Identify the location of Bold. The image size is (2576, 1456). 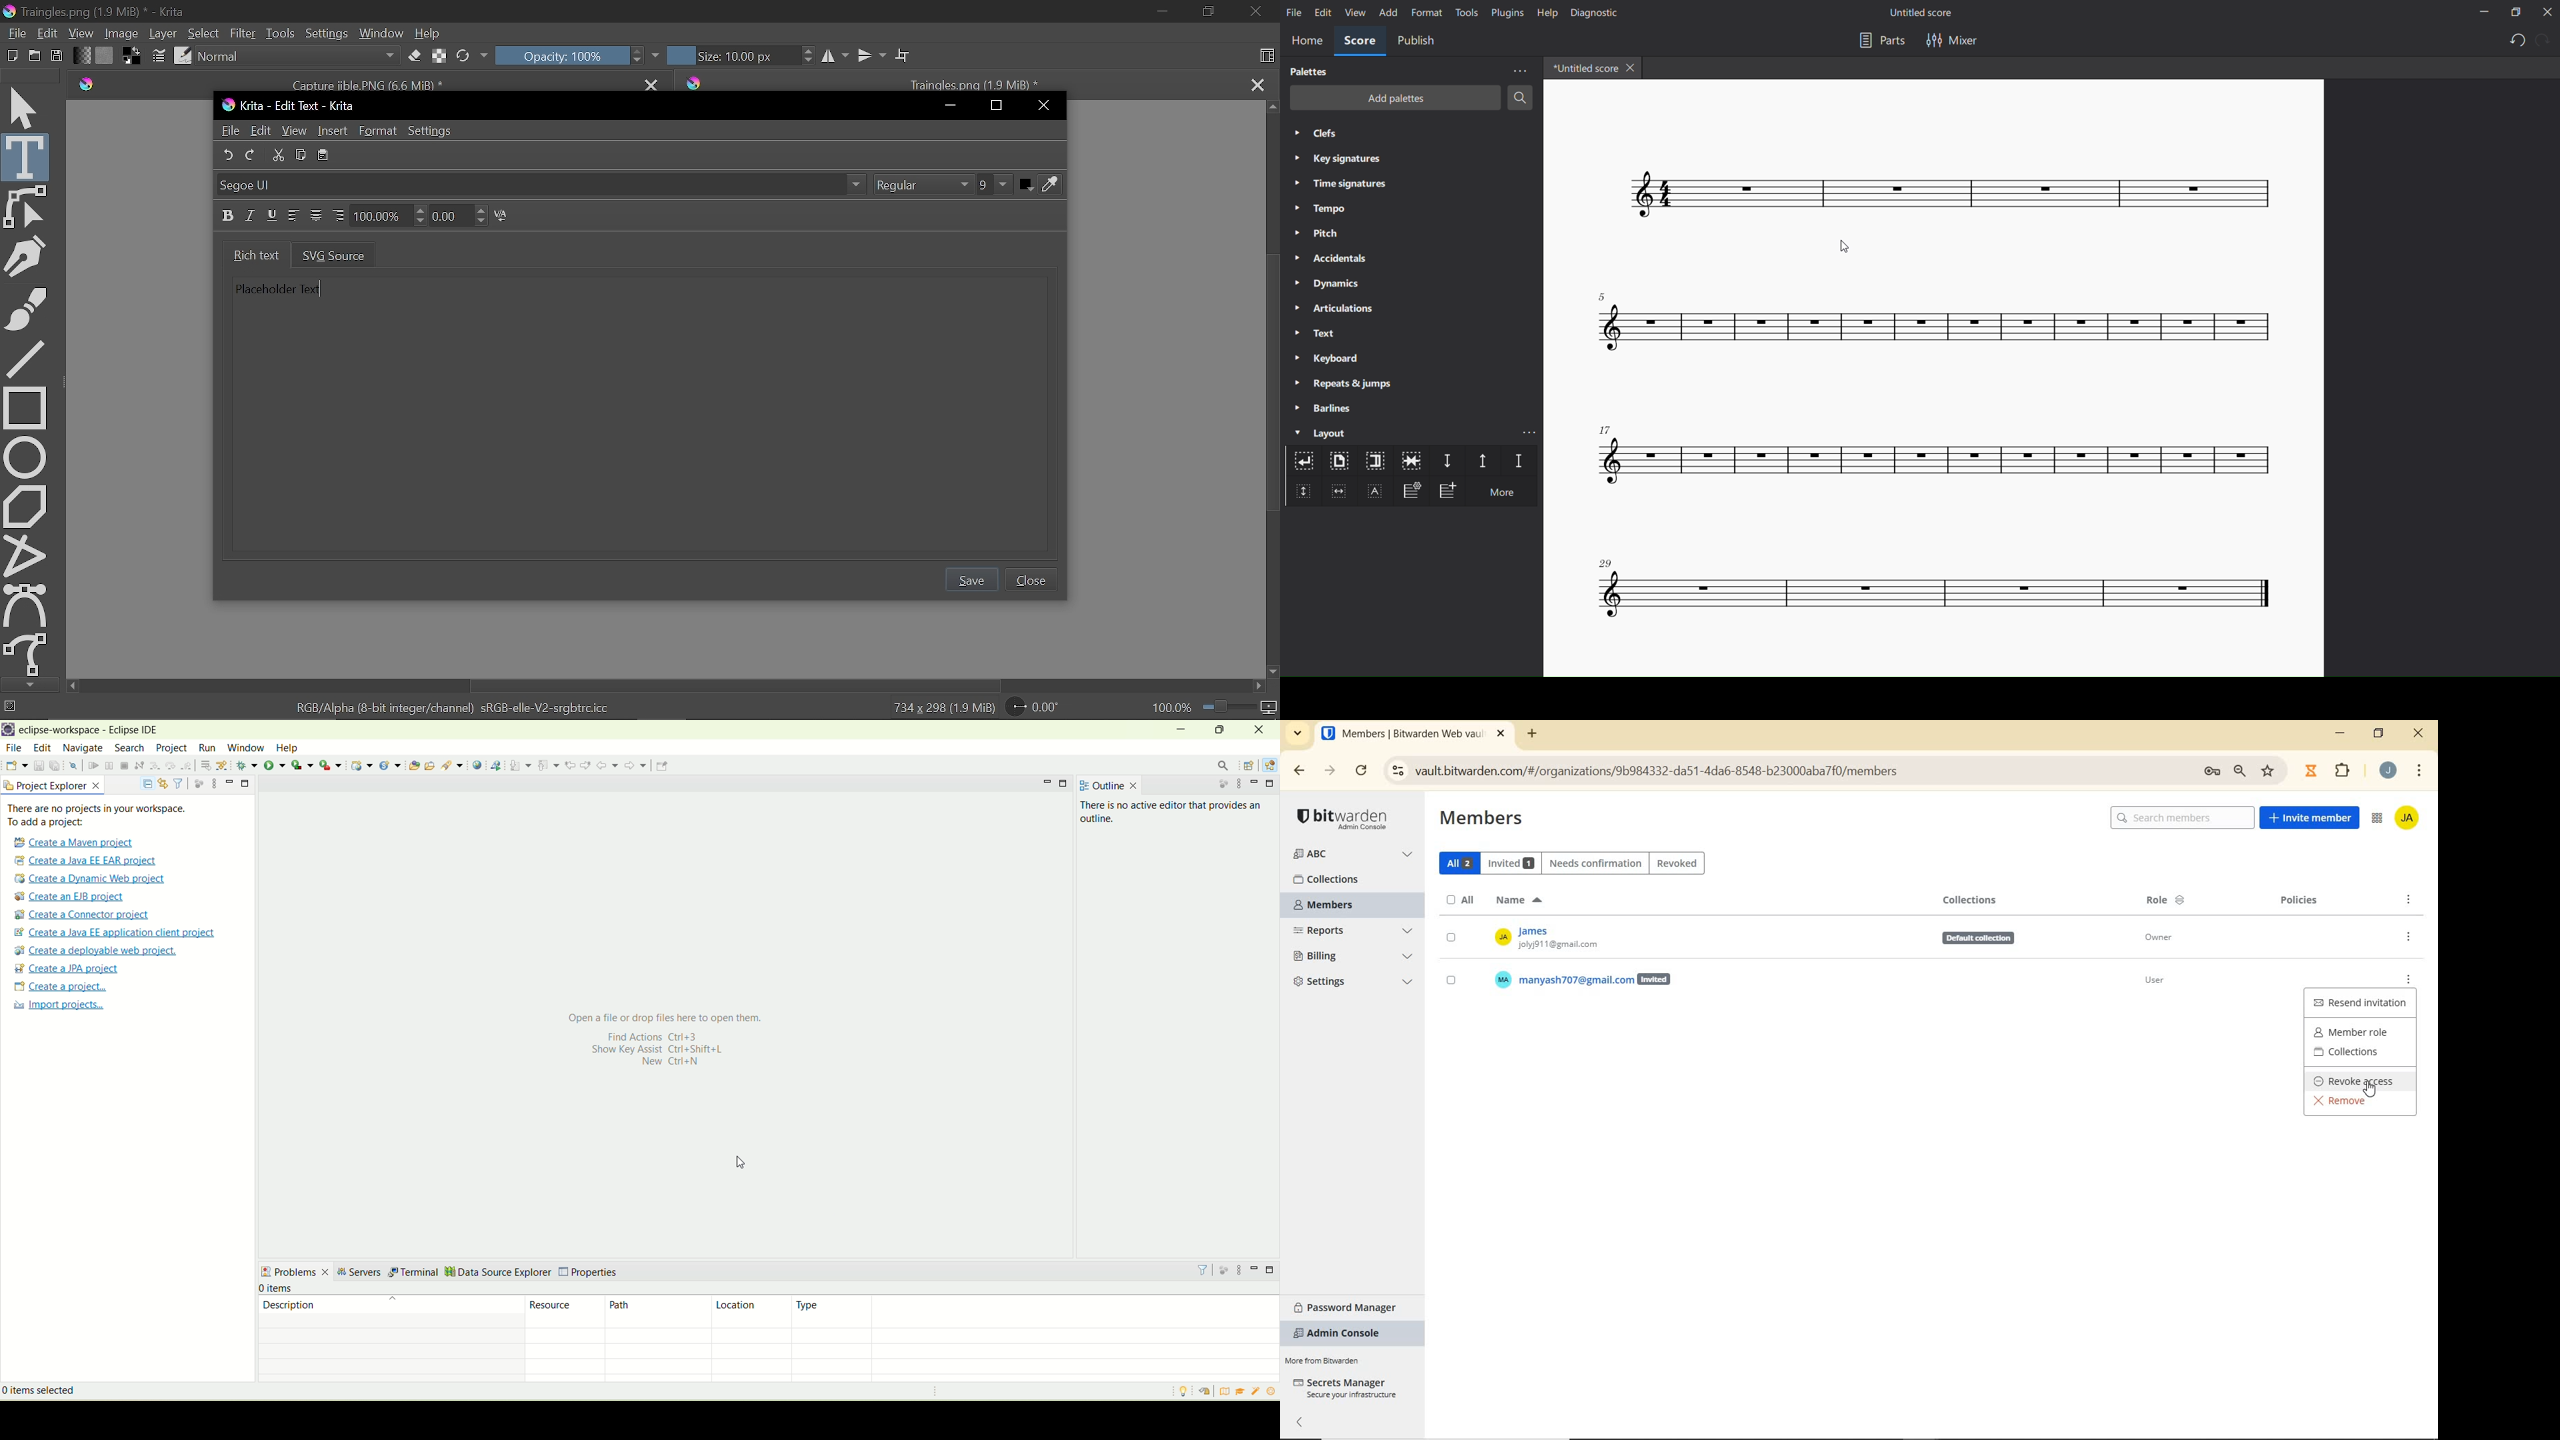
(227, 214).